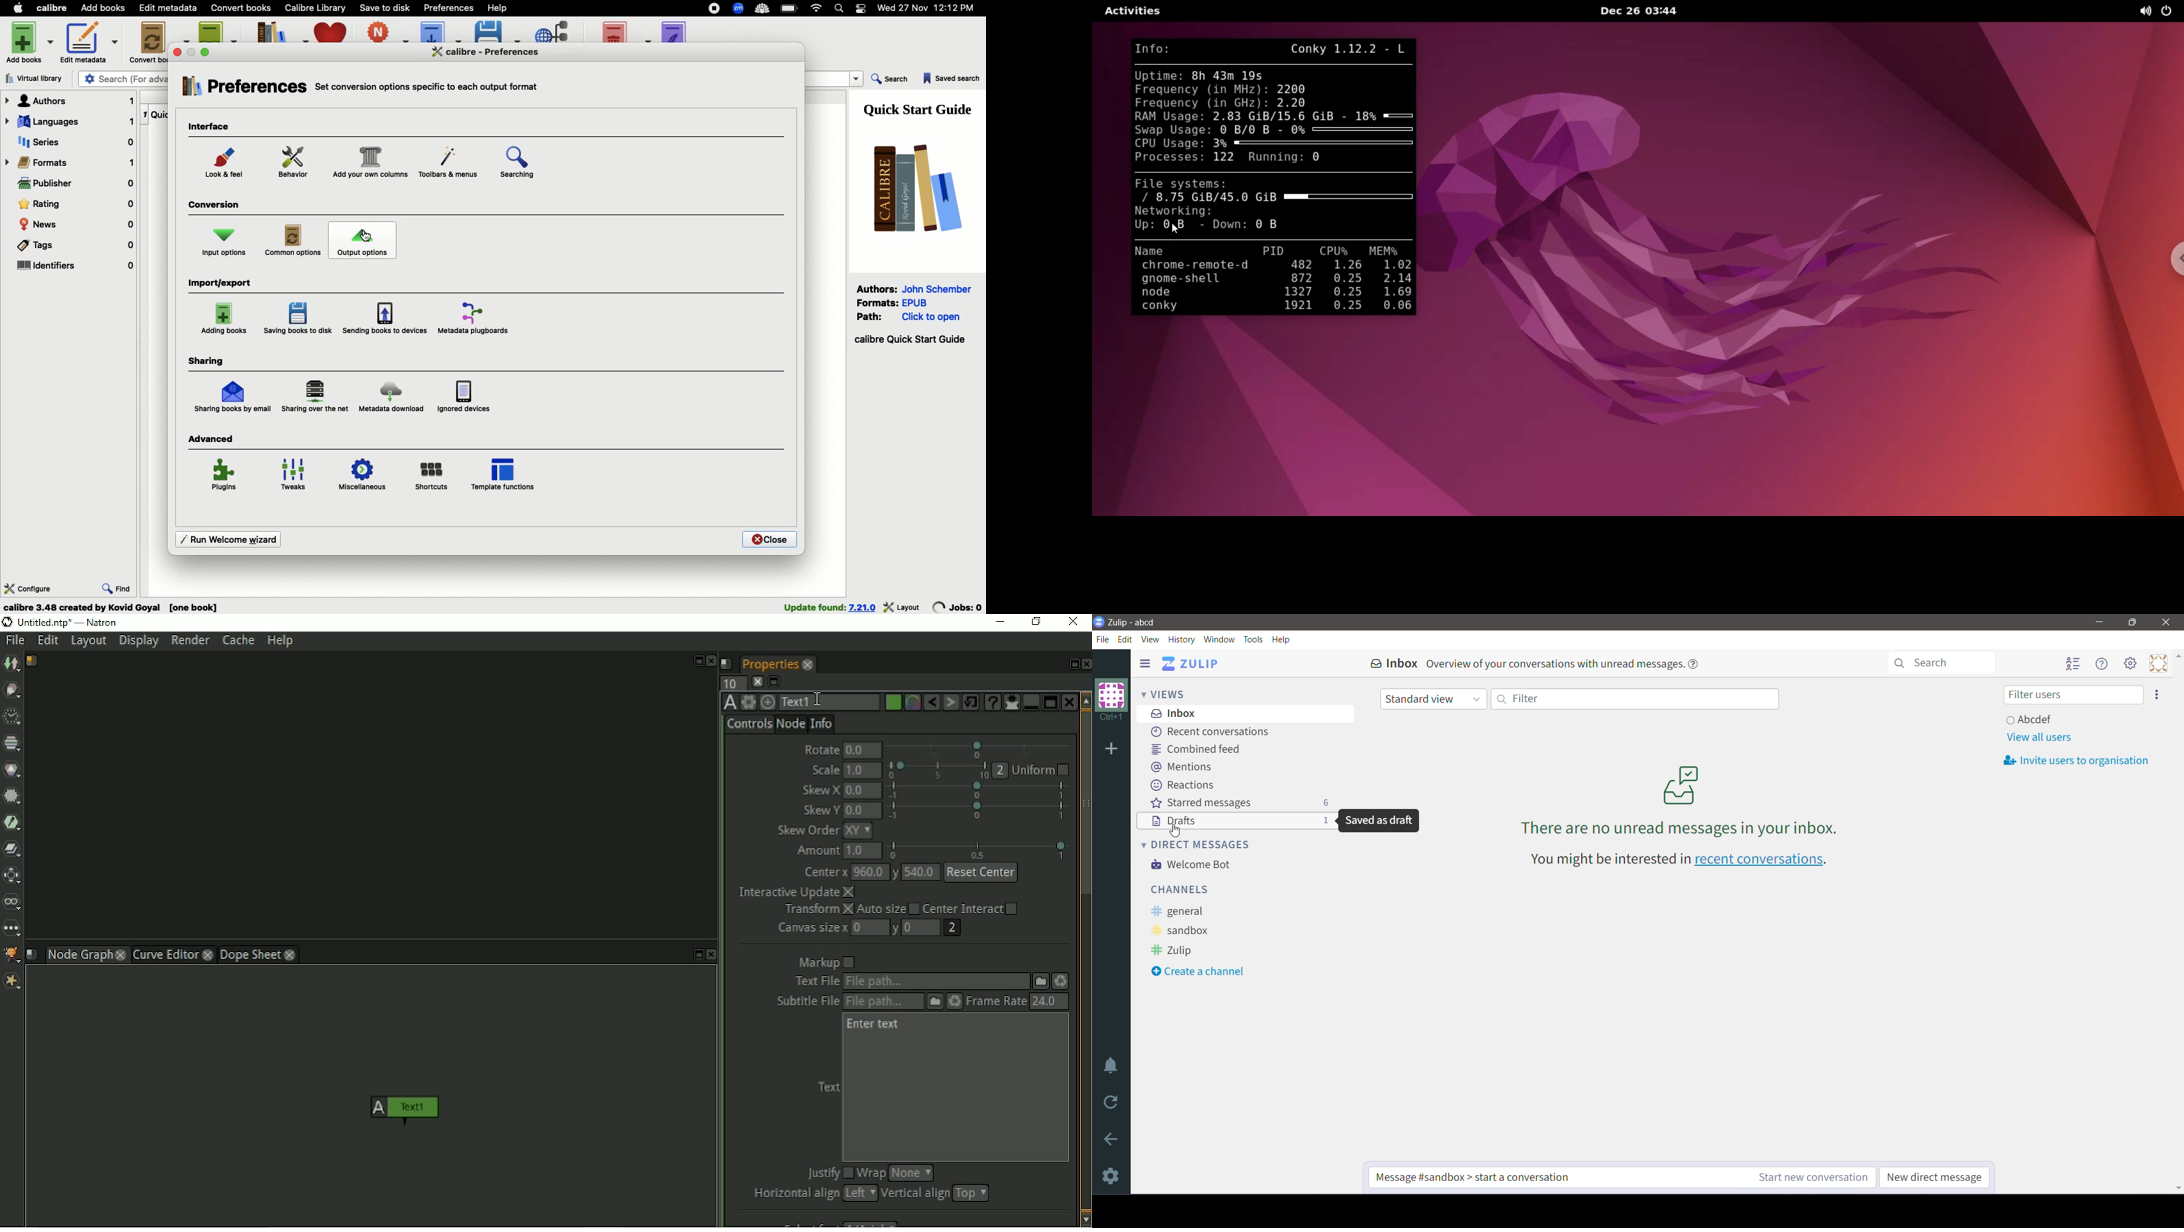  I want to click on Look and feel, so click(227, 166).